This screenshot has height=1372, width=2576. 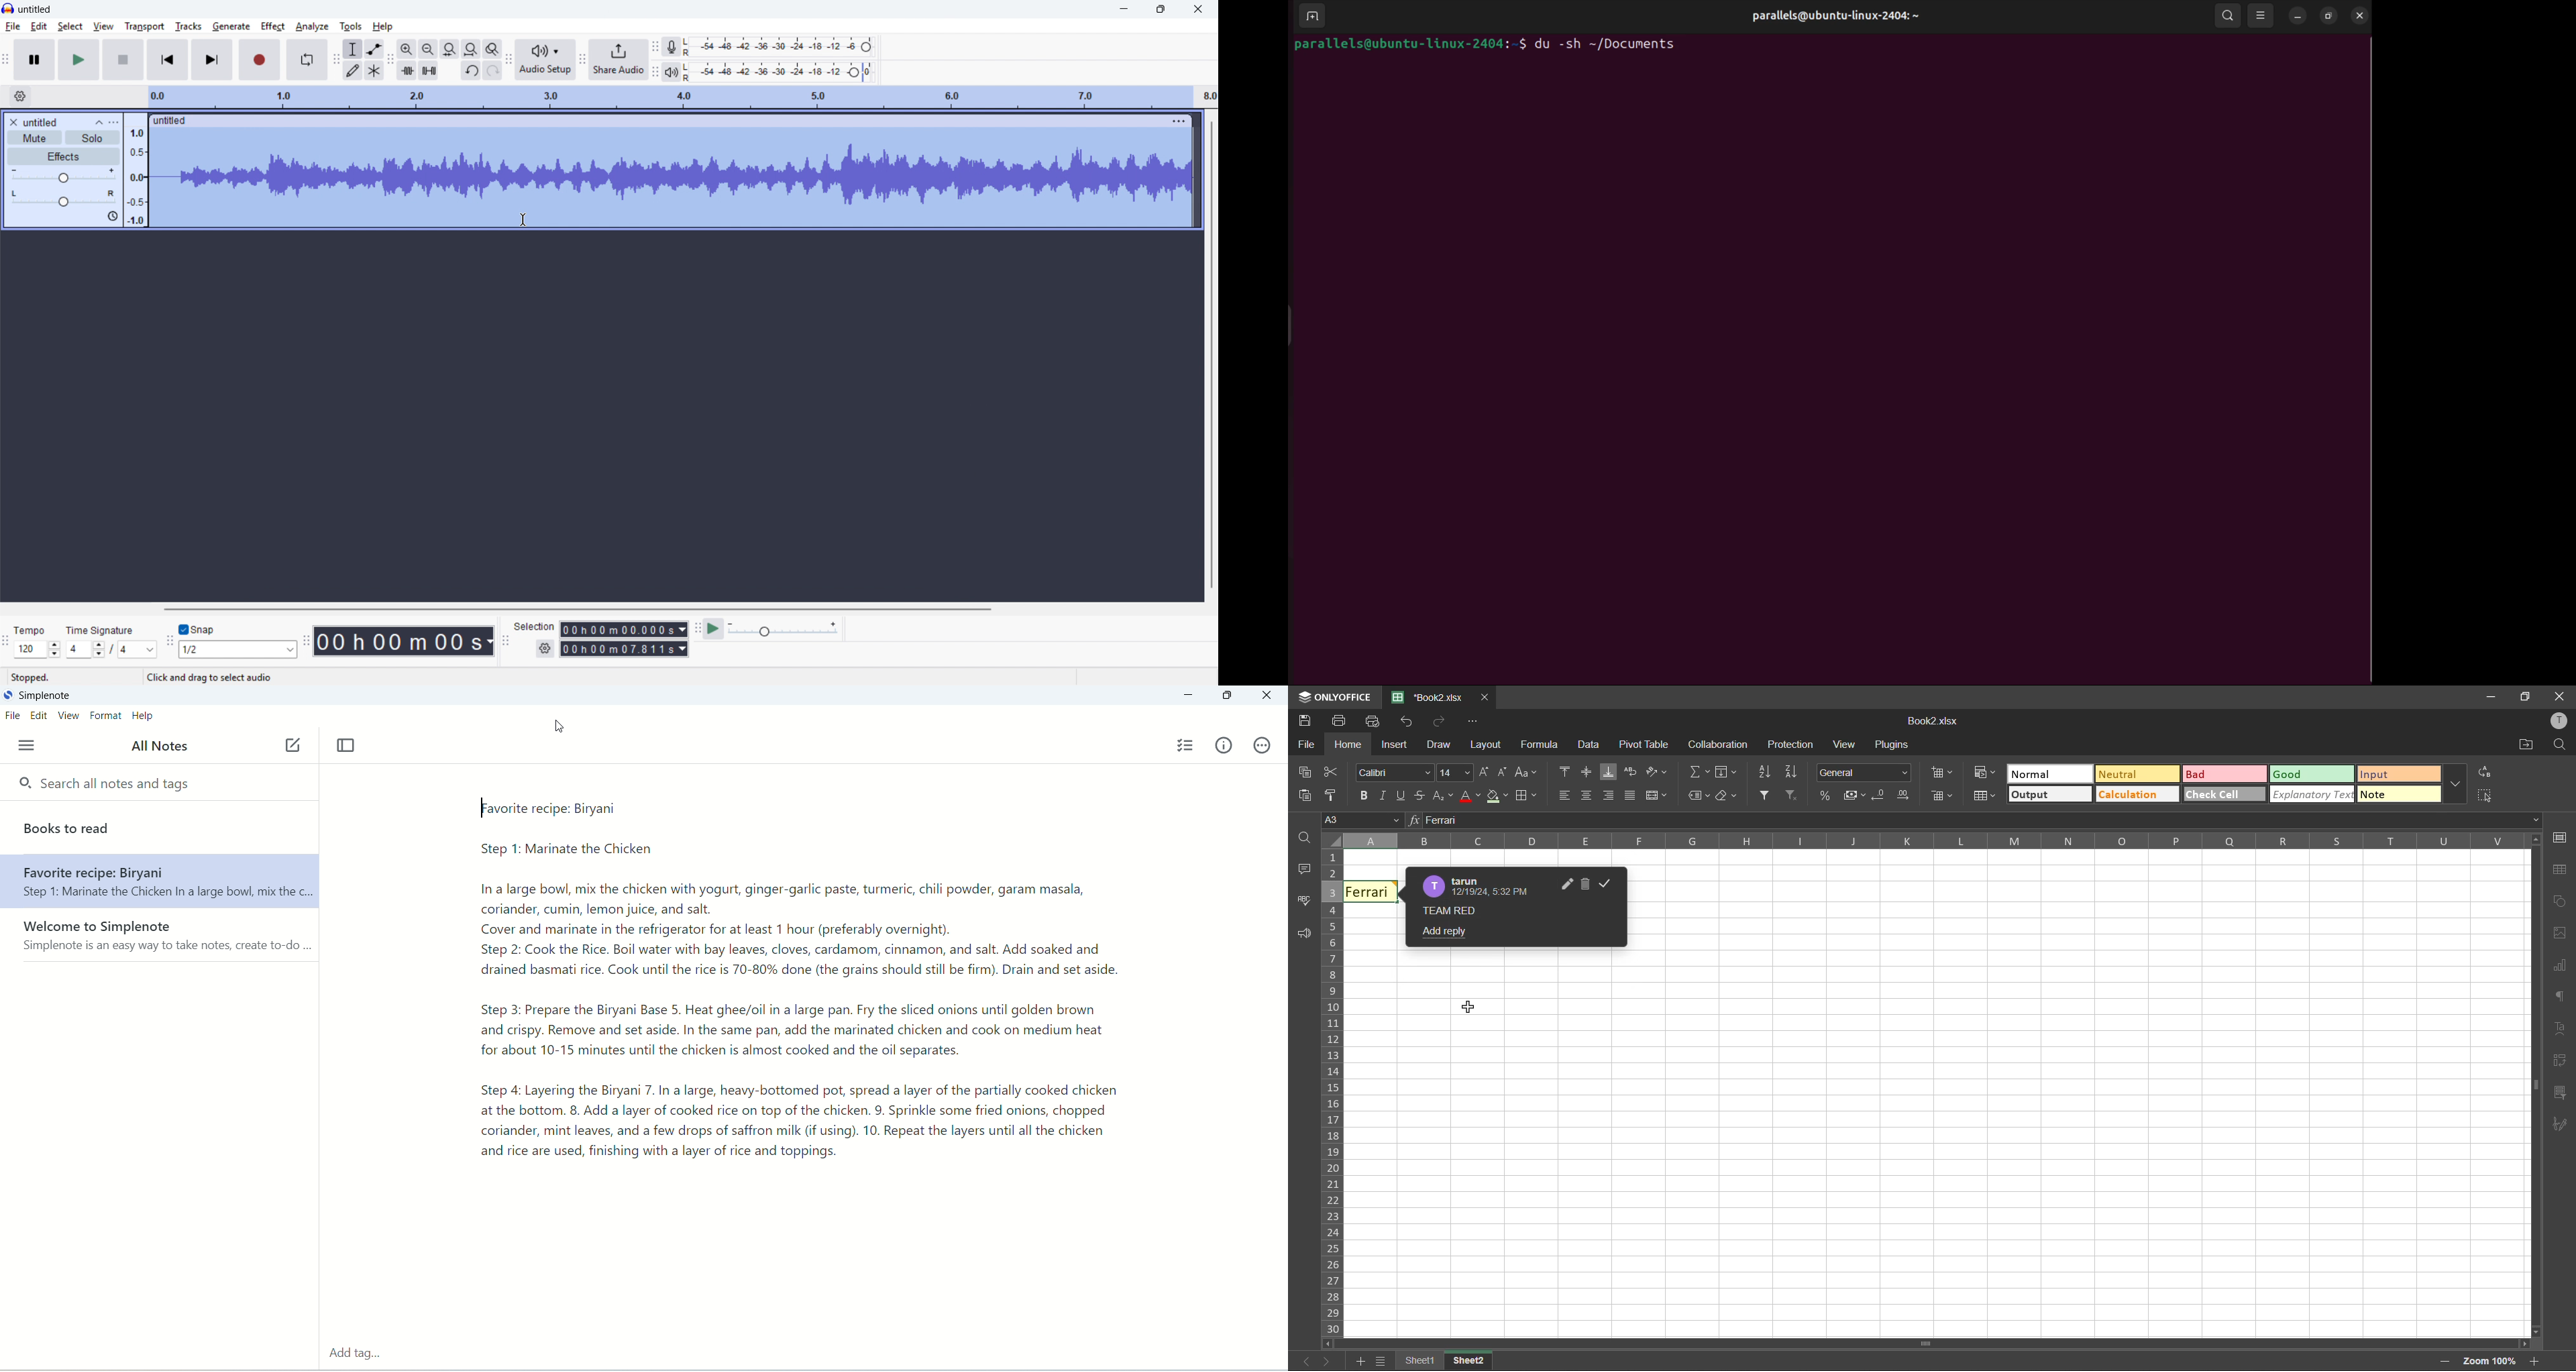 What do you see at coordinates (506, 643) in the screenshot?
I see `Selection toolbar ` at bounding box center [506, 643].